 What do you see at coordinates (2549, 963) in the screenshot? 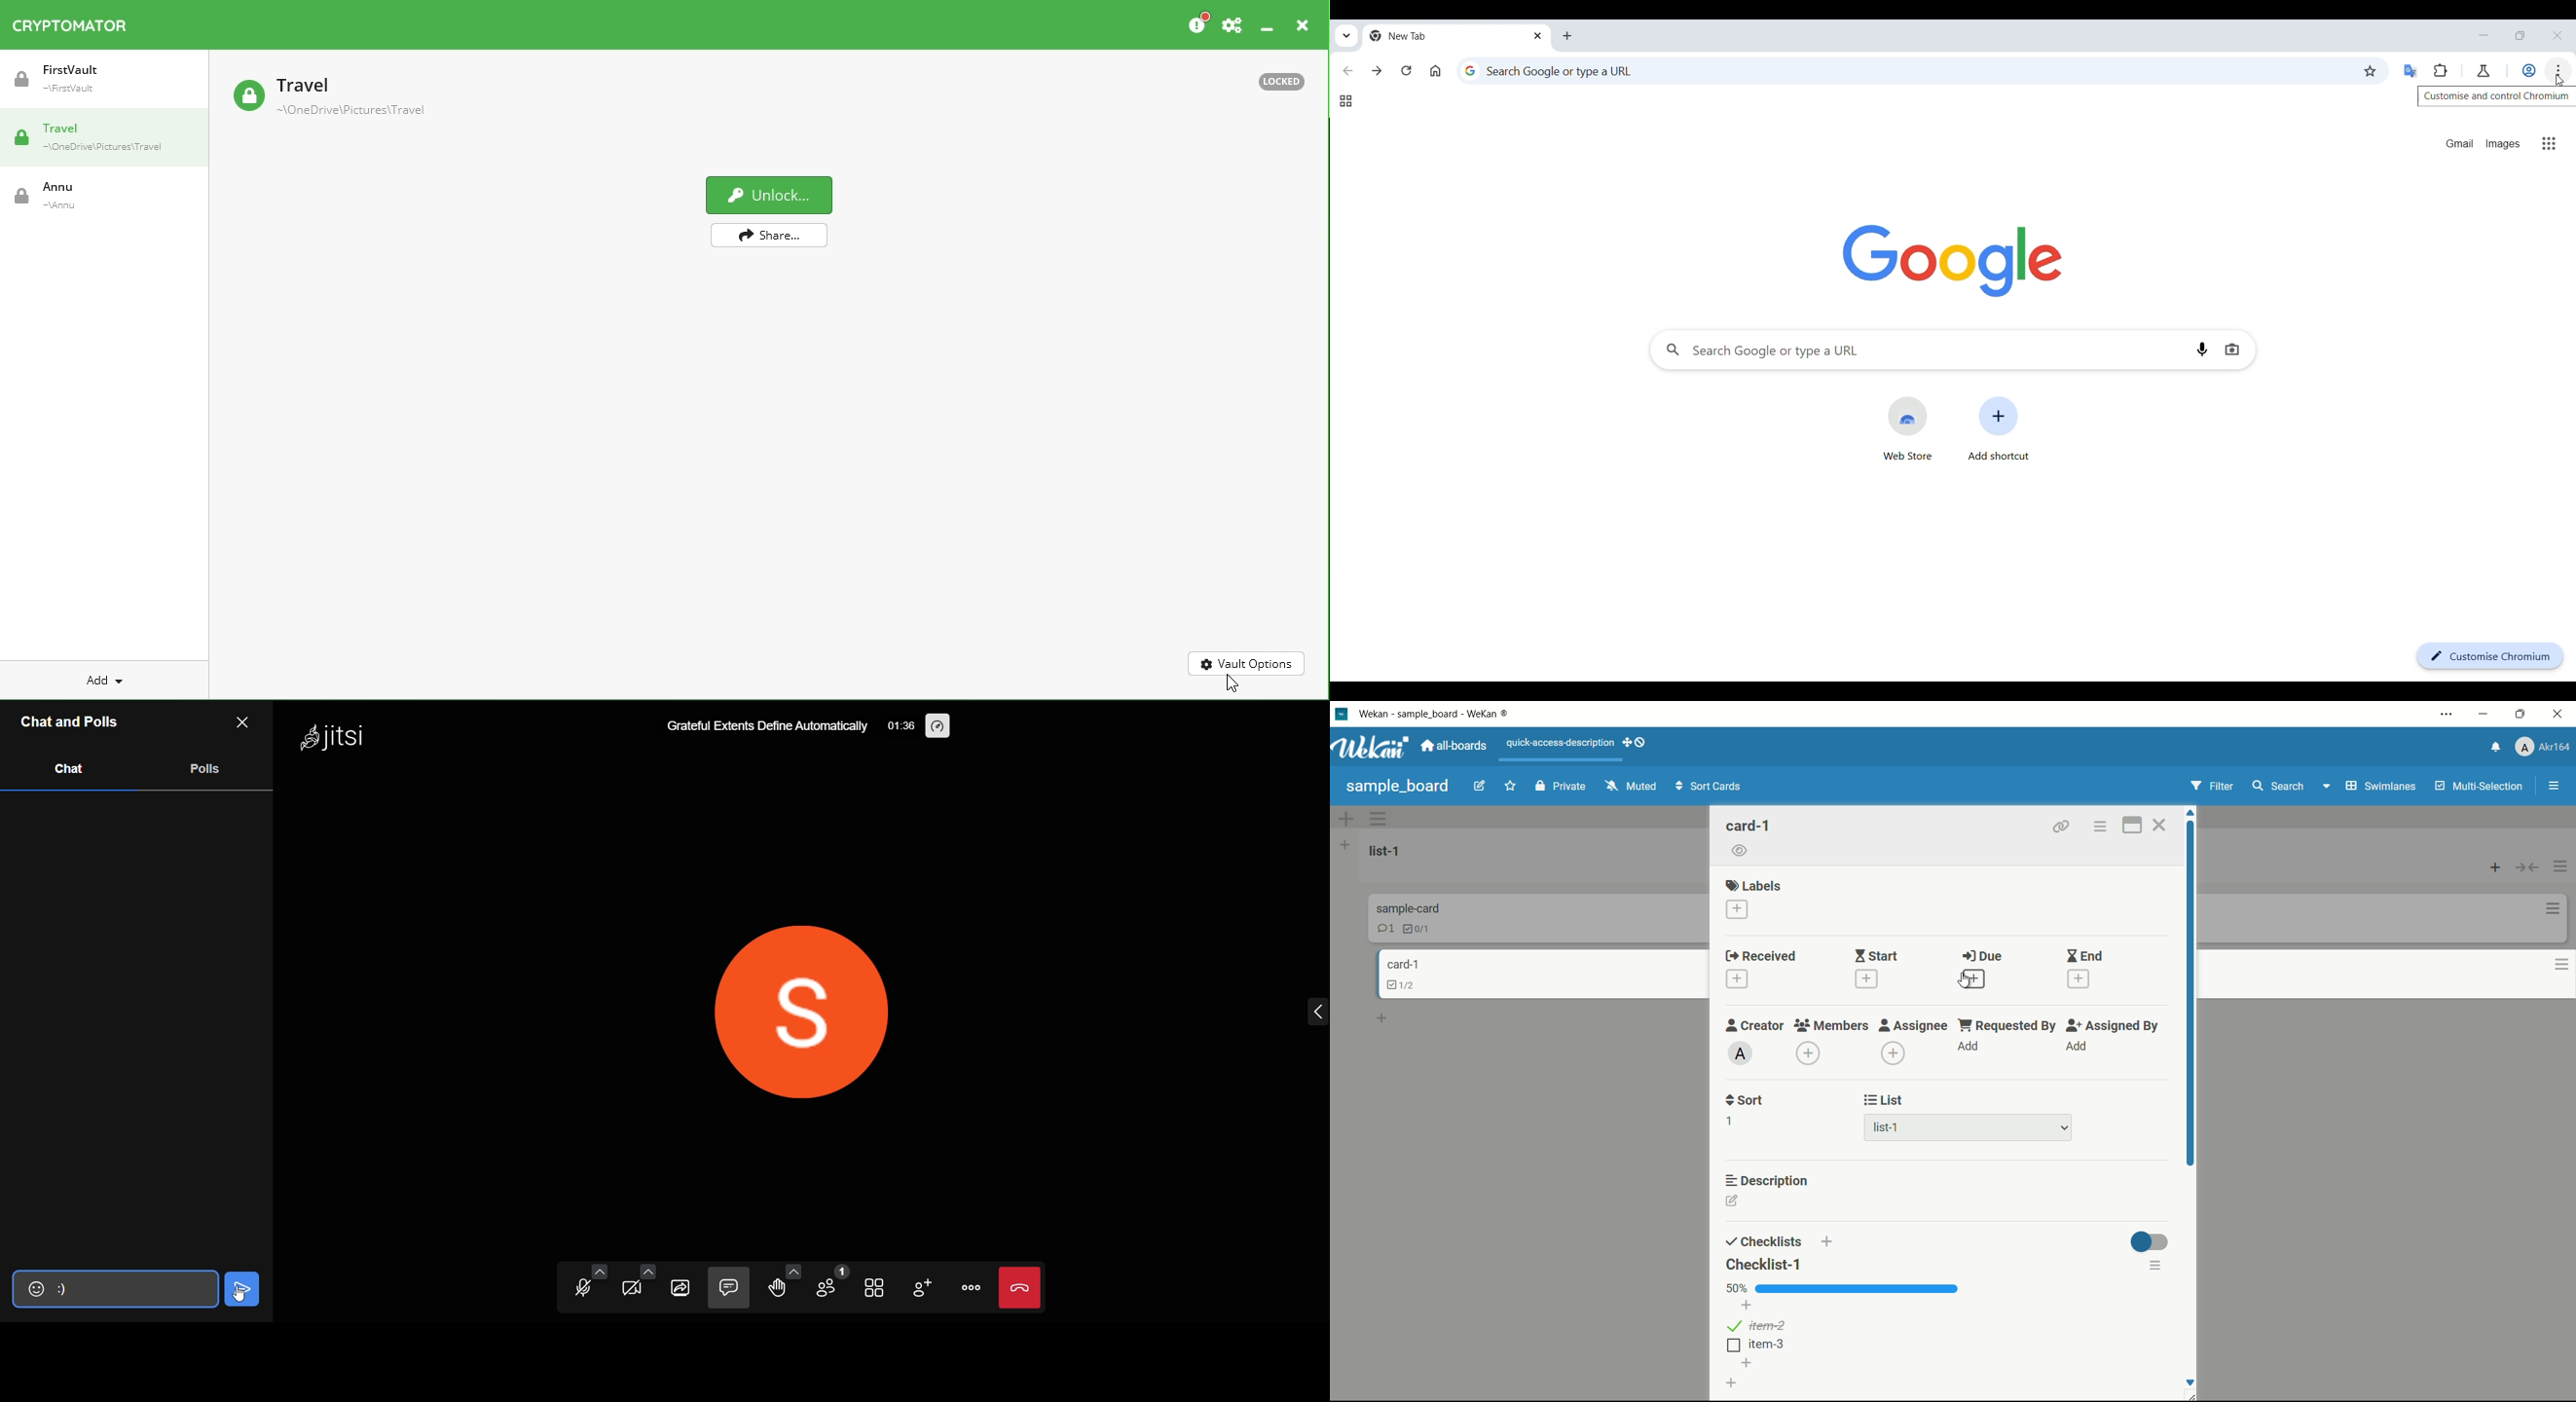
I see `card actions` at bounding box center [2549, 963].